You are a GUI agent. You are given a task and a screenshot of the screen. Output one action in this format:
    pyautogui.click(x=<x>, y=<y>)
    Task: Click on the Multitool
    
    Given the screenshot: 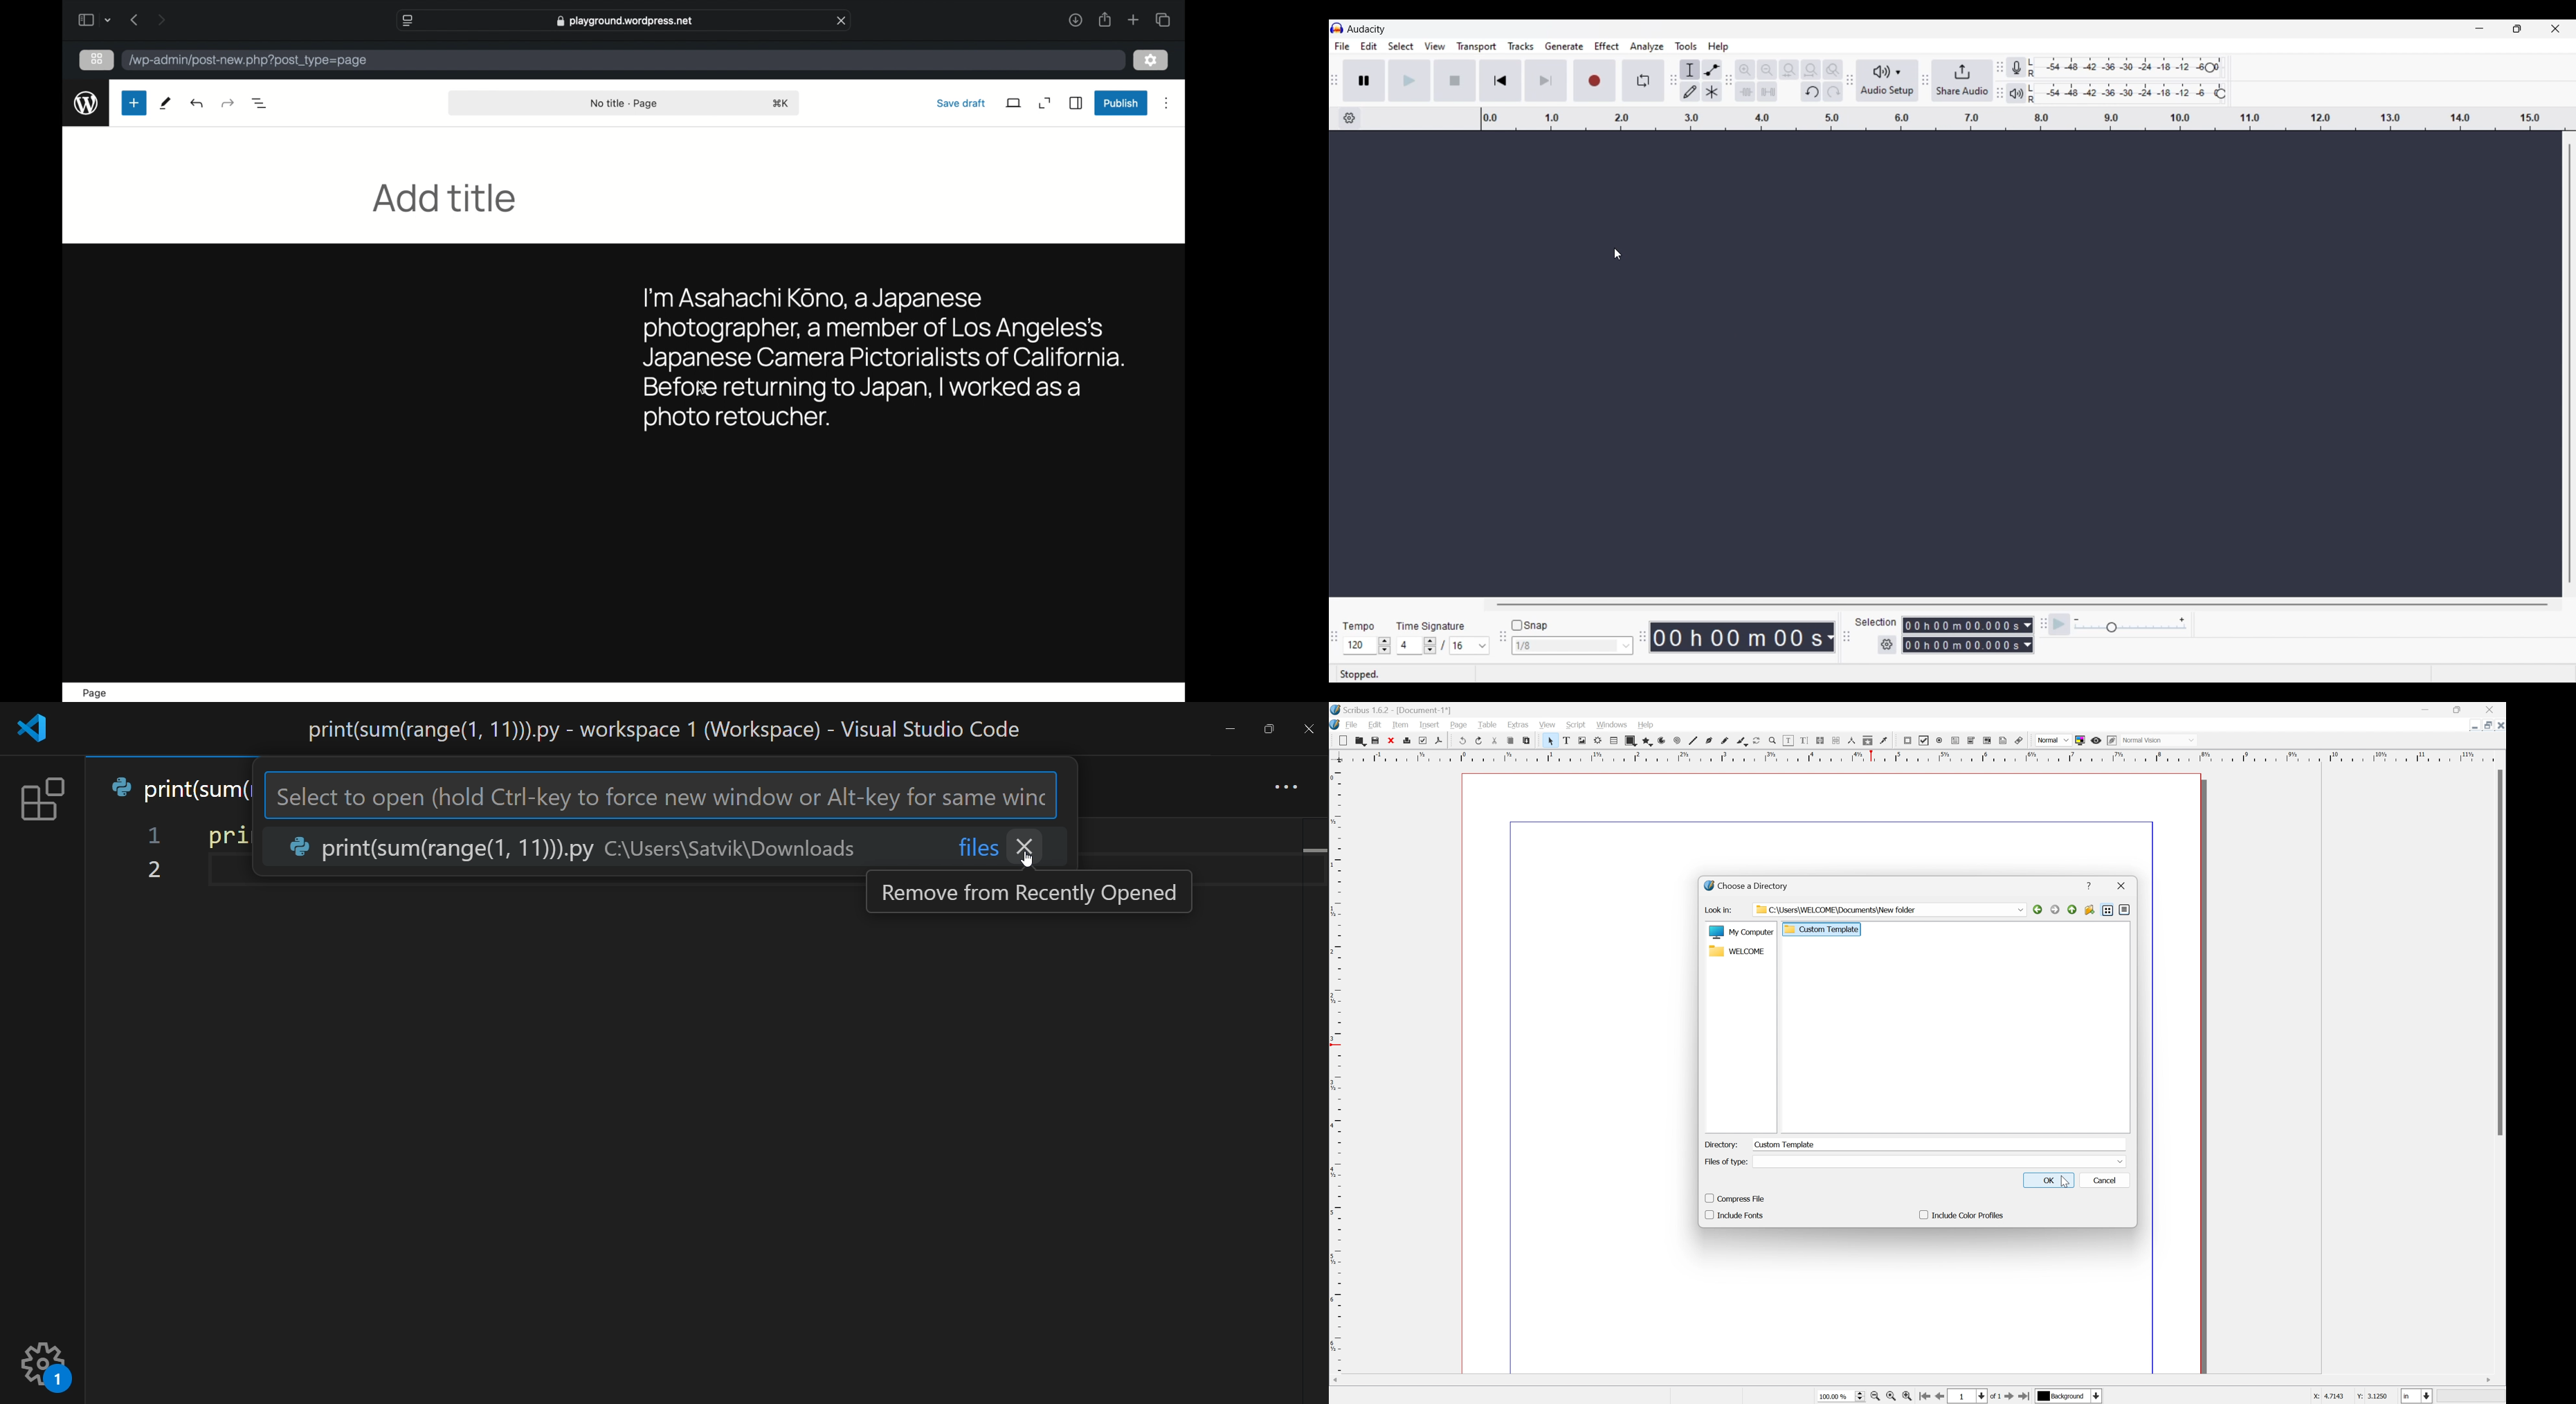 What is the action you would take?
    pyautogui.click(x=1712, y=92)
    